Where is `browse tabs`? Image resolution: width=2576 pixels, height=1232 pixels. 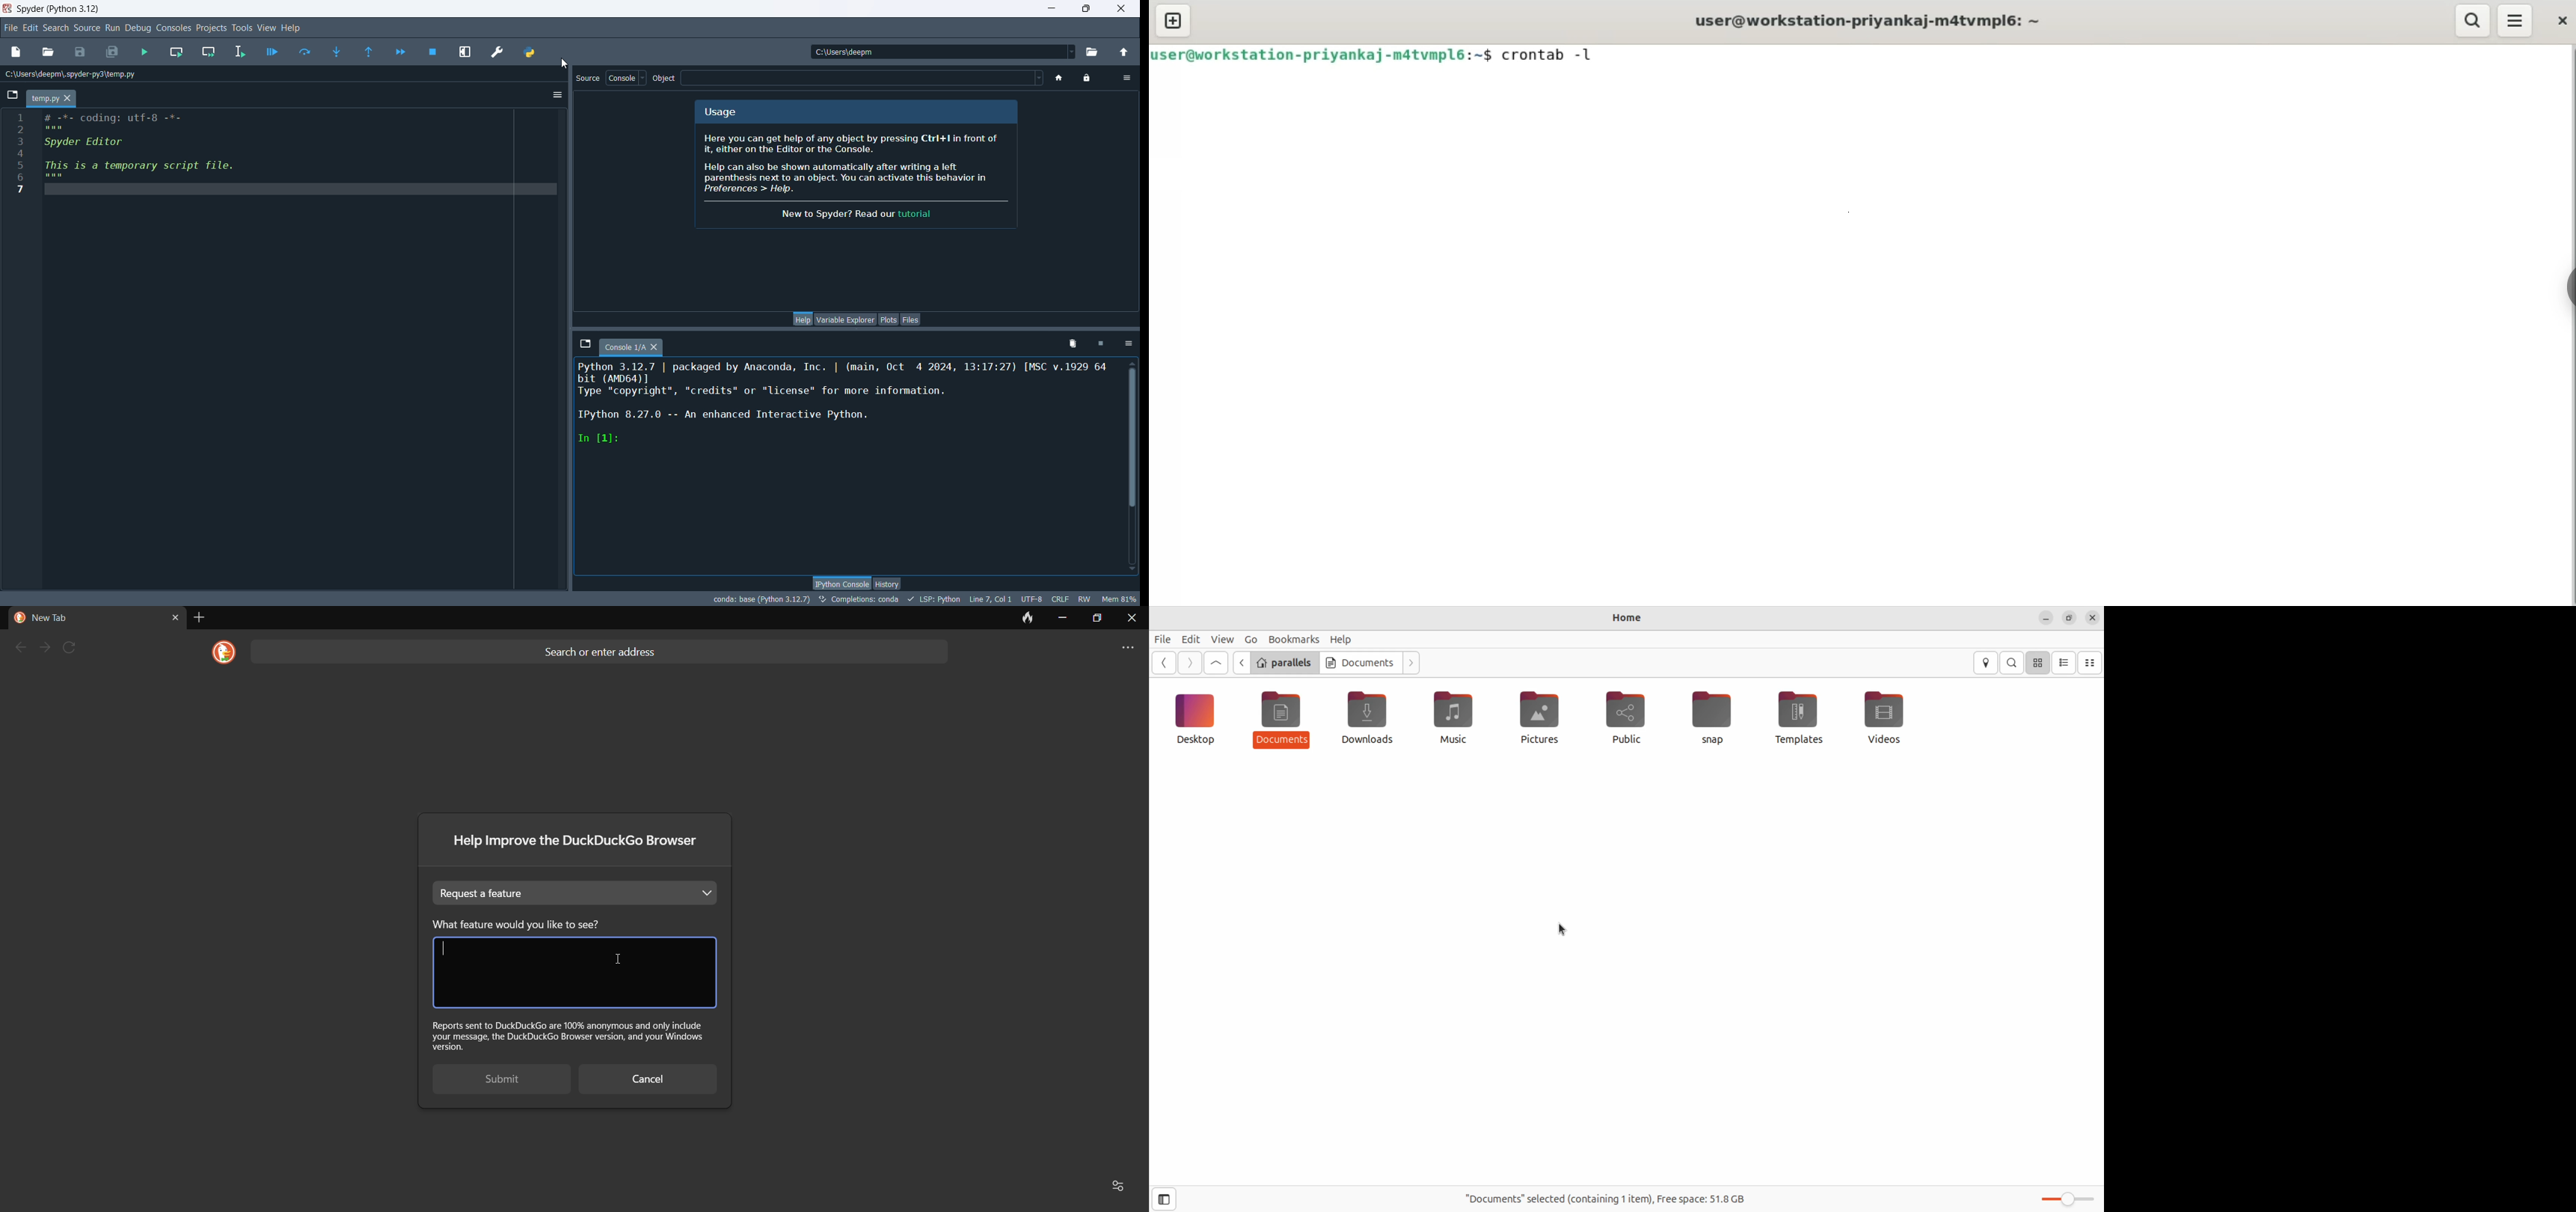
browse tabs is located at coordinates (585, 343).